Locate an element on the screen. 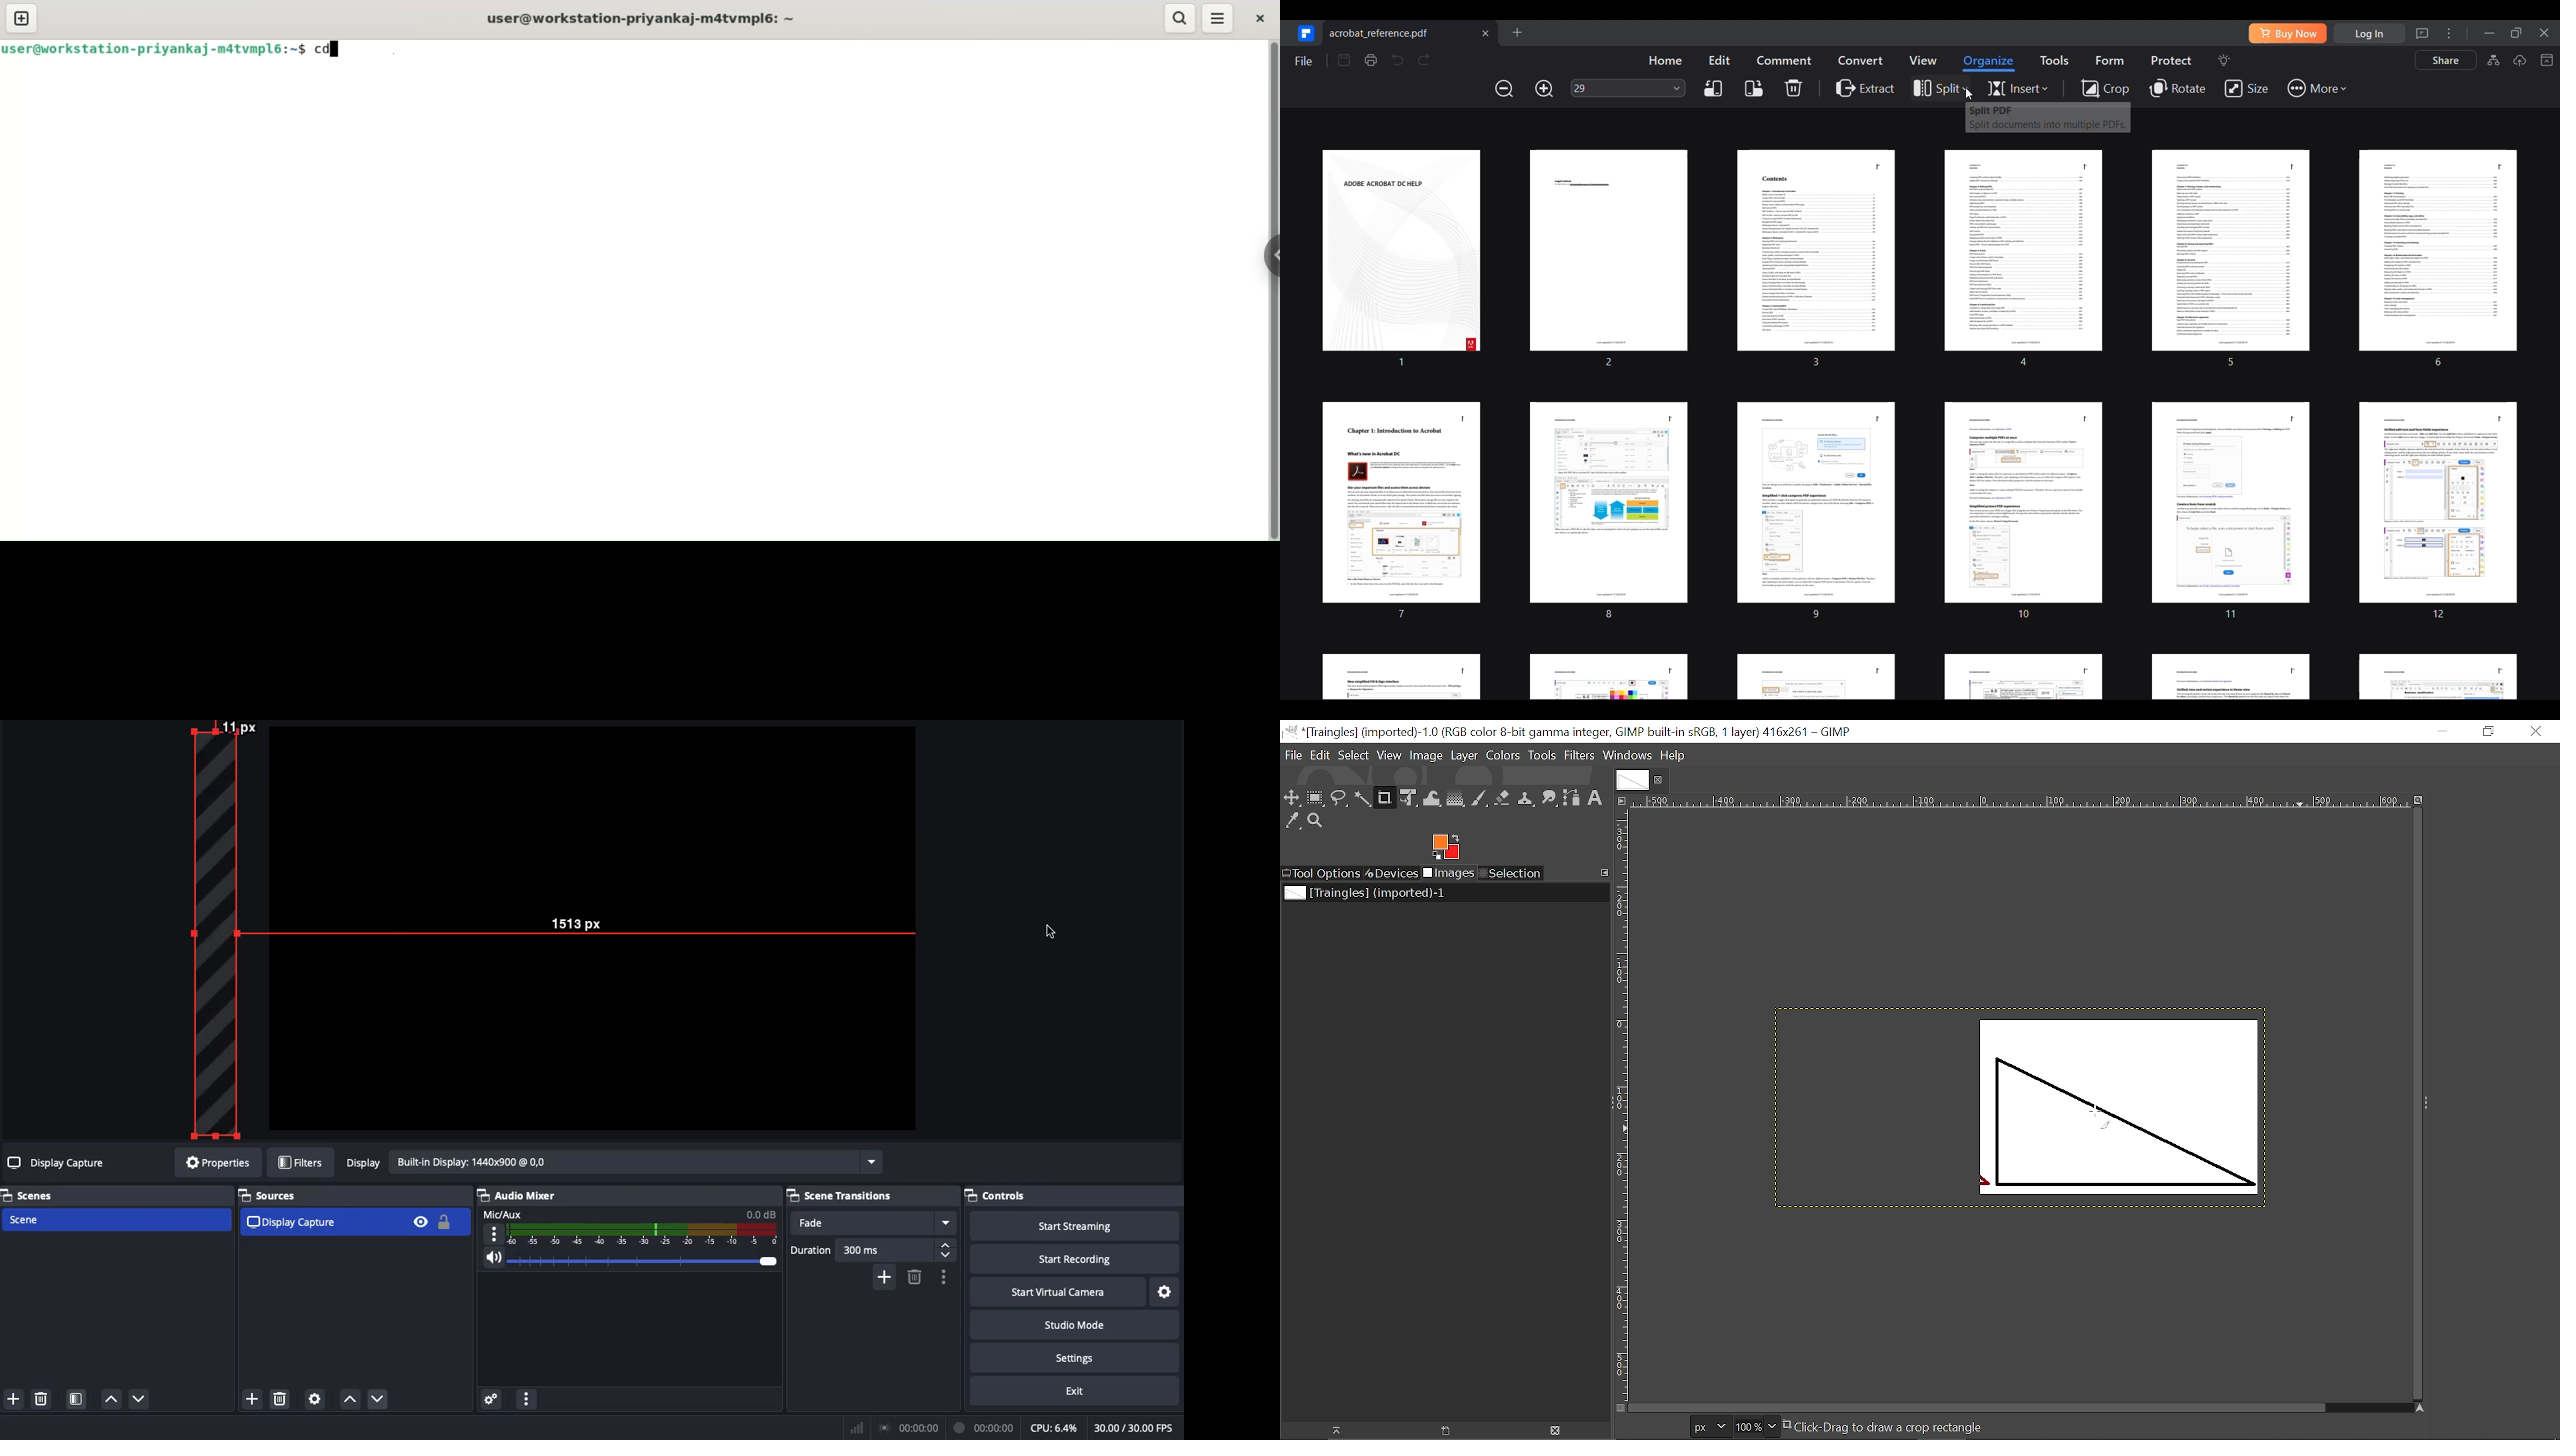  Exit is located at coordinates (1078, 1390).